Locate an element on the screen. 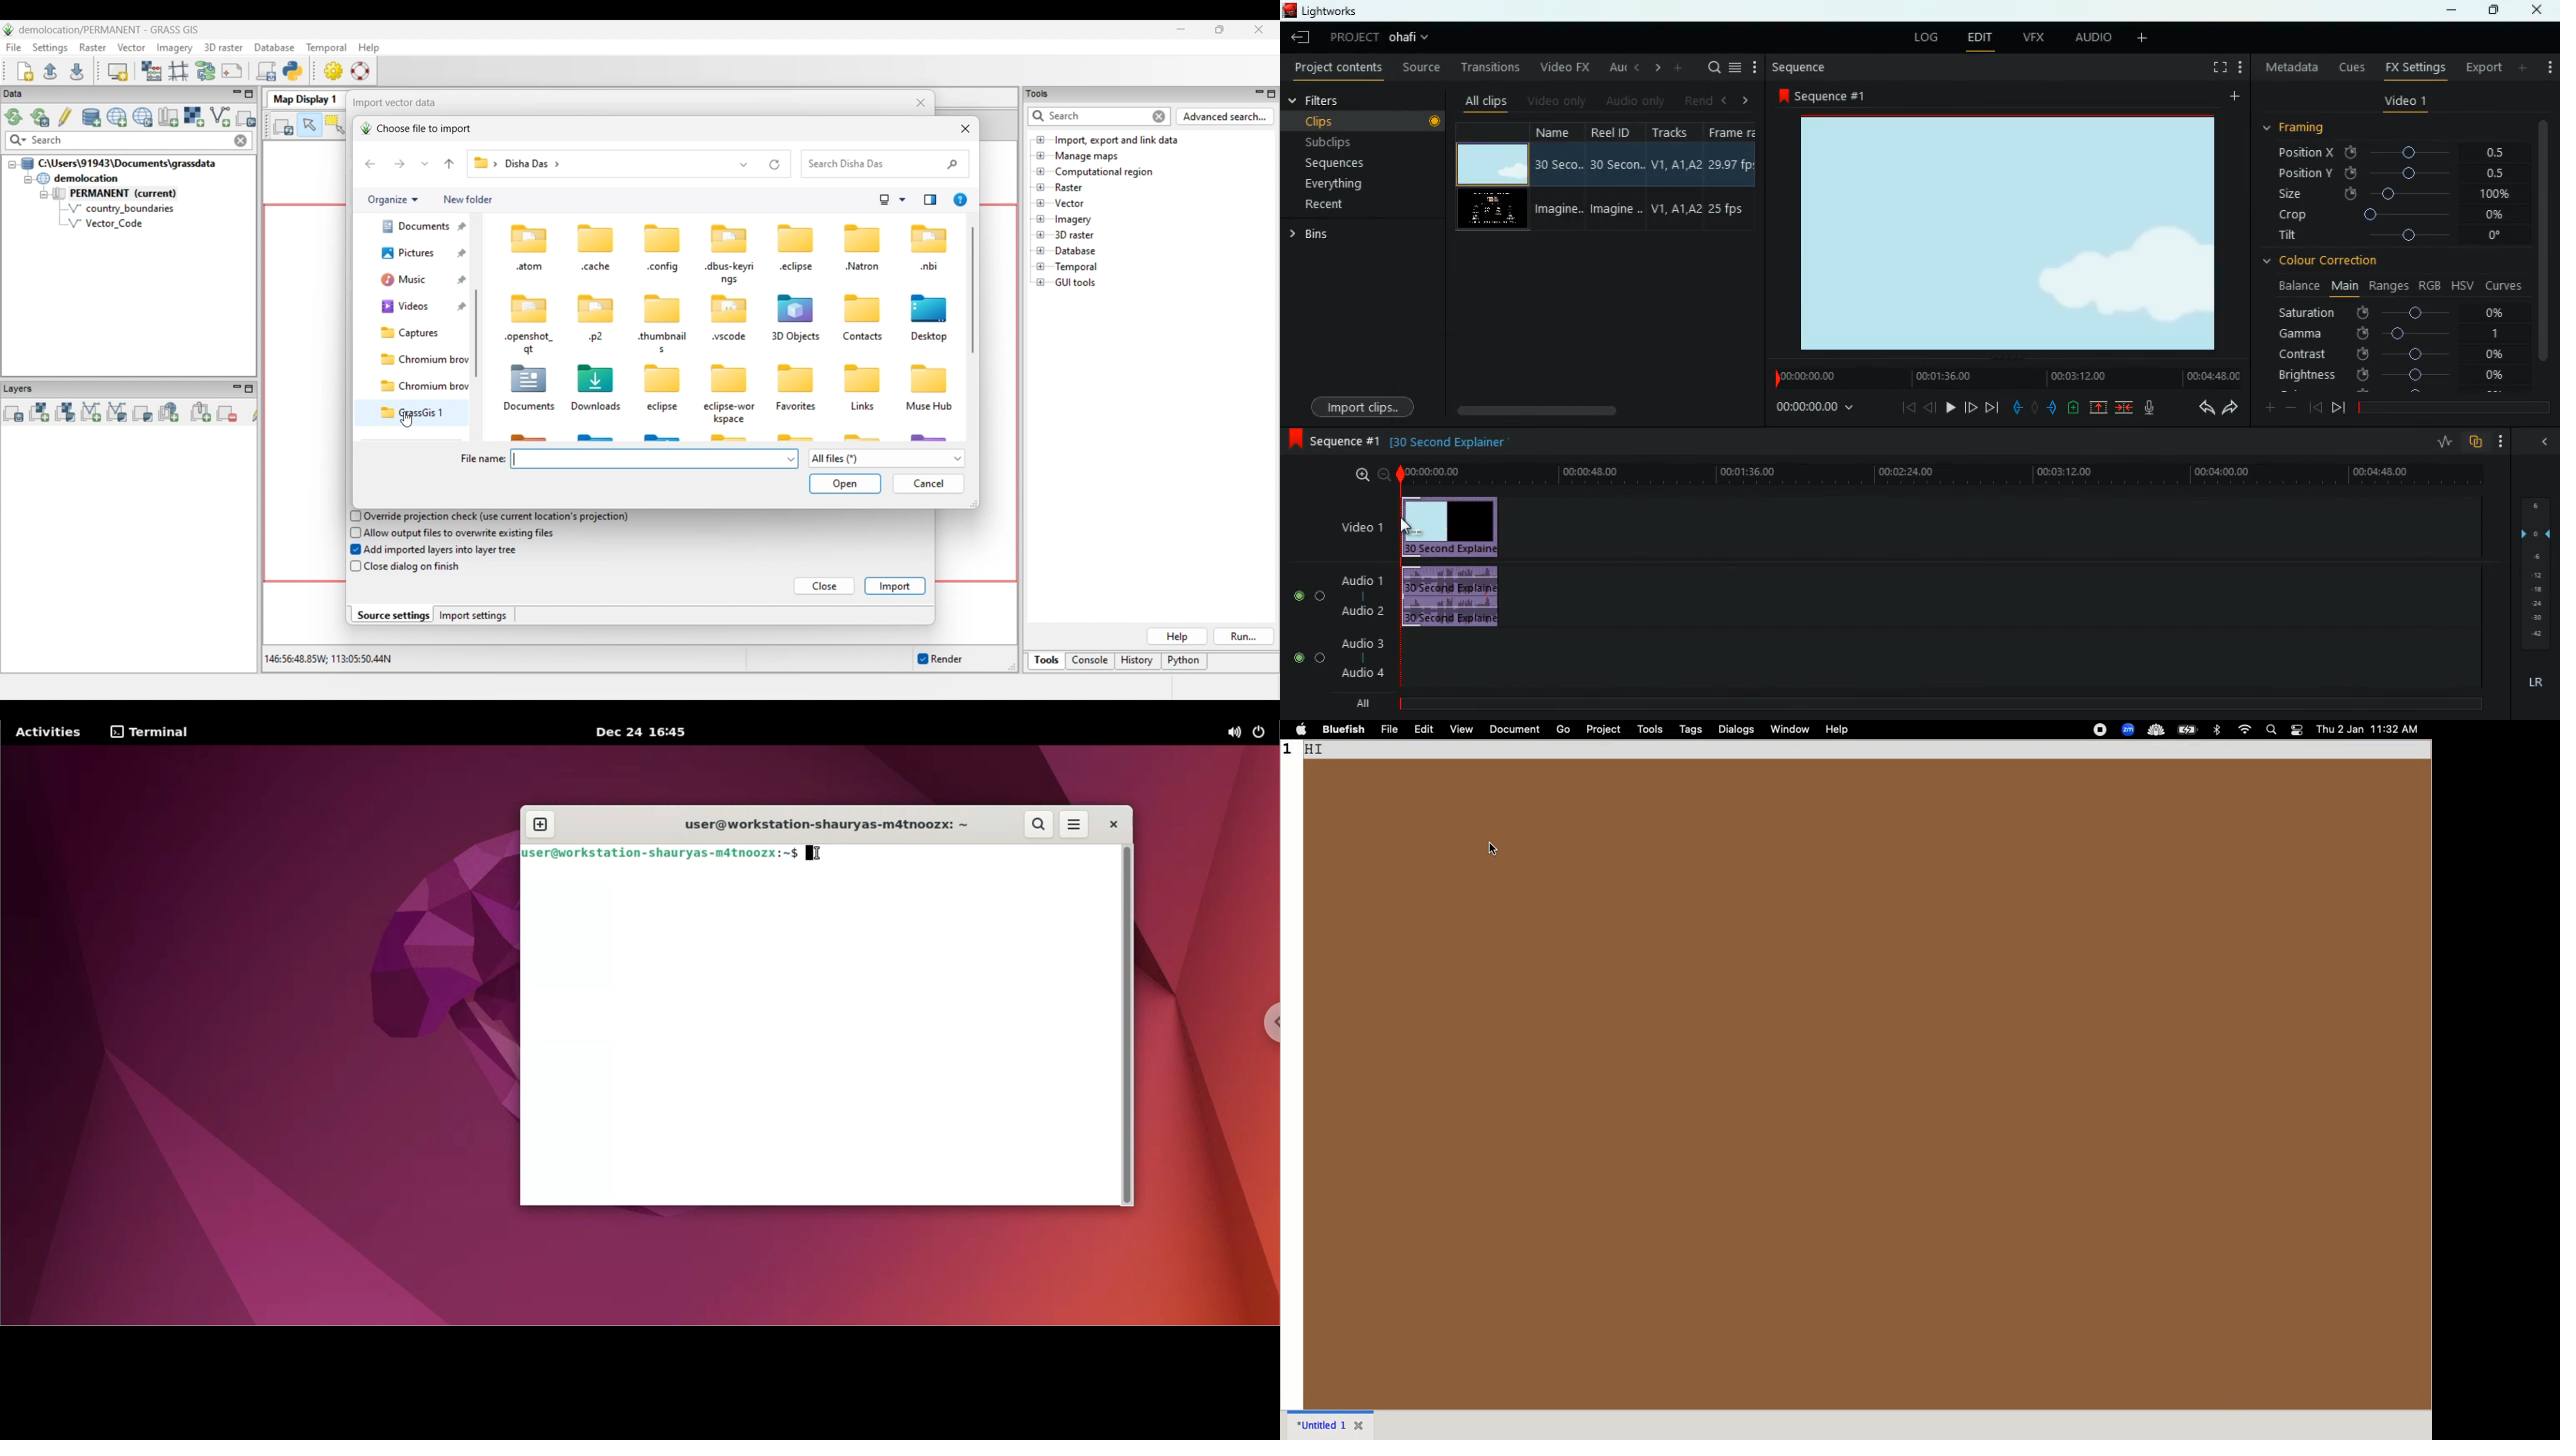 This screenshot has height=1456, width=2576. dialogs is located at coordinates (1737, 731).